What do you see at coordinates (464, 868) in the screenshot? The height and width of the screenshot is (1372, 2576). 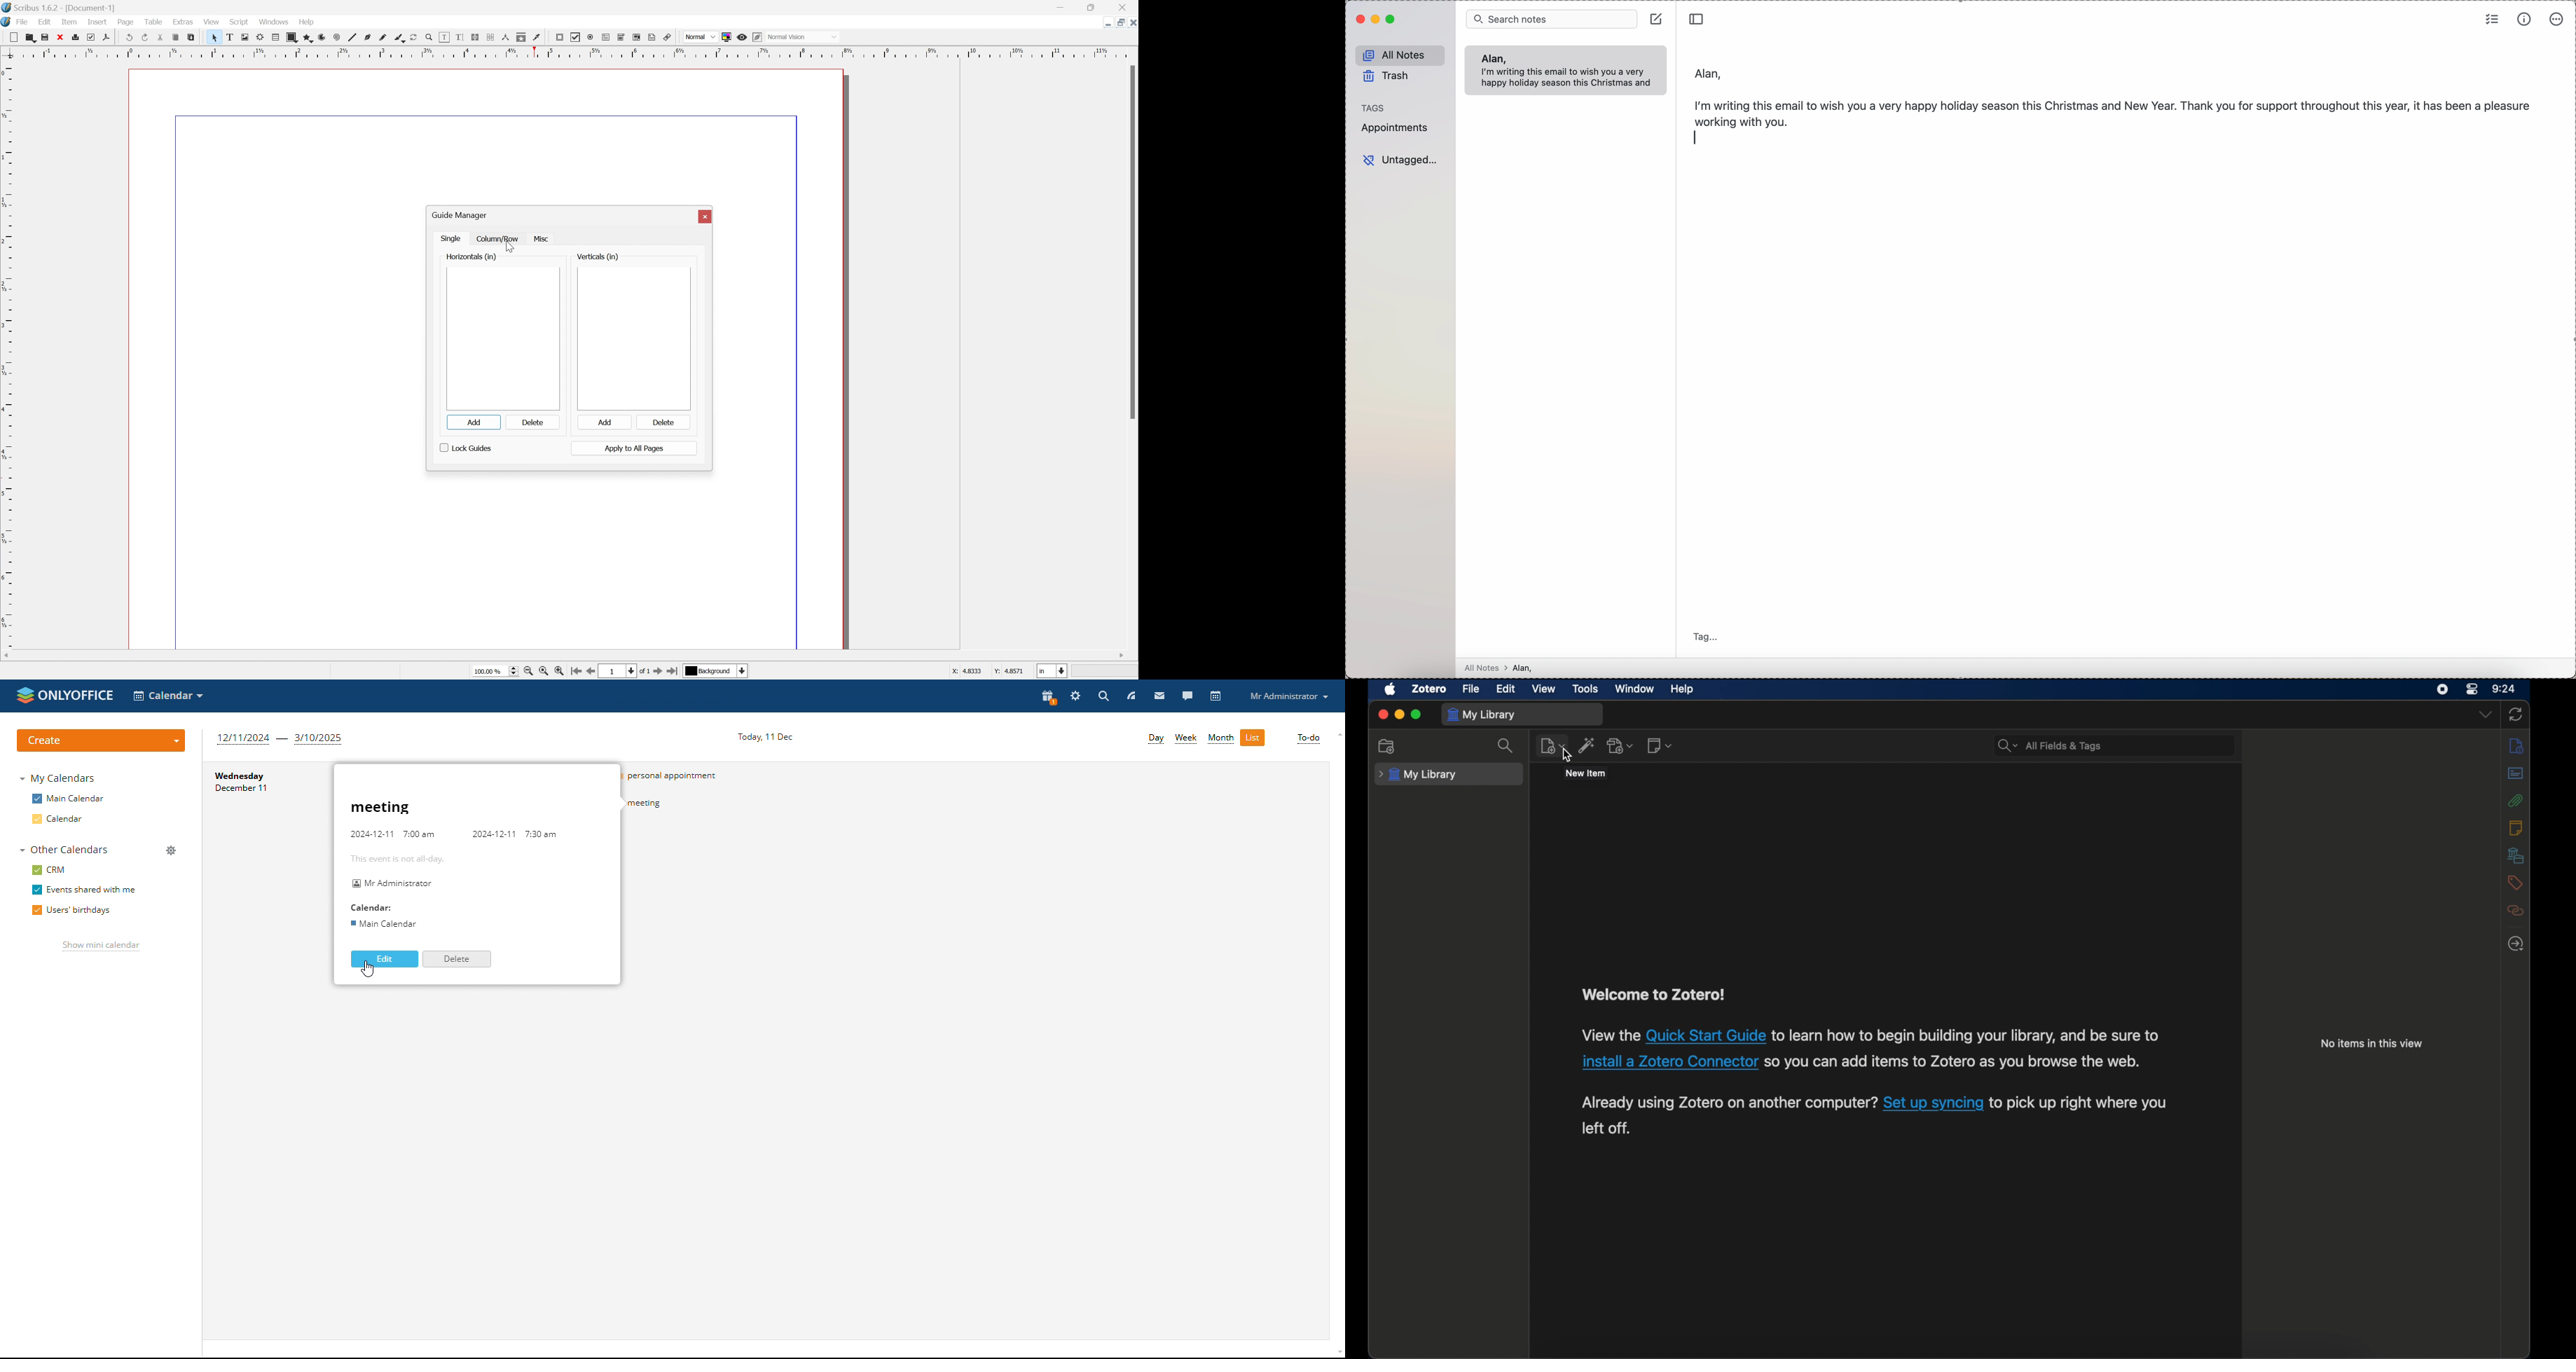 I see `event details` at bounding box center [464, 868].